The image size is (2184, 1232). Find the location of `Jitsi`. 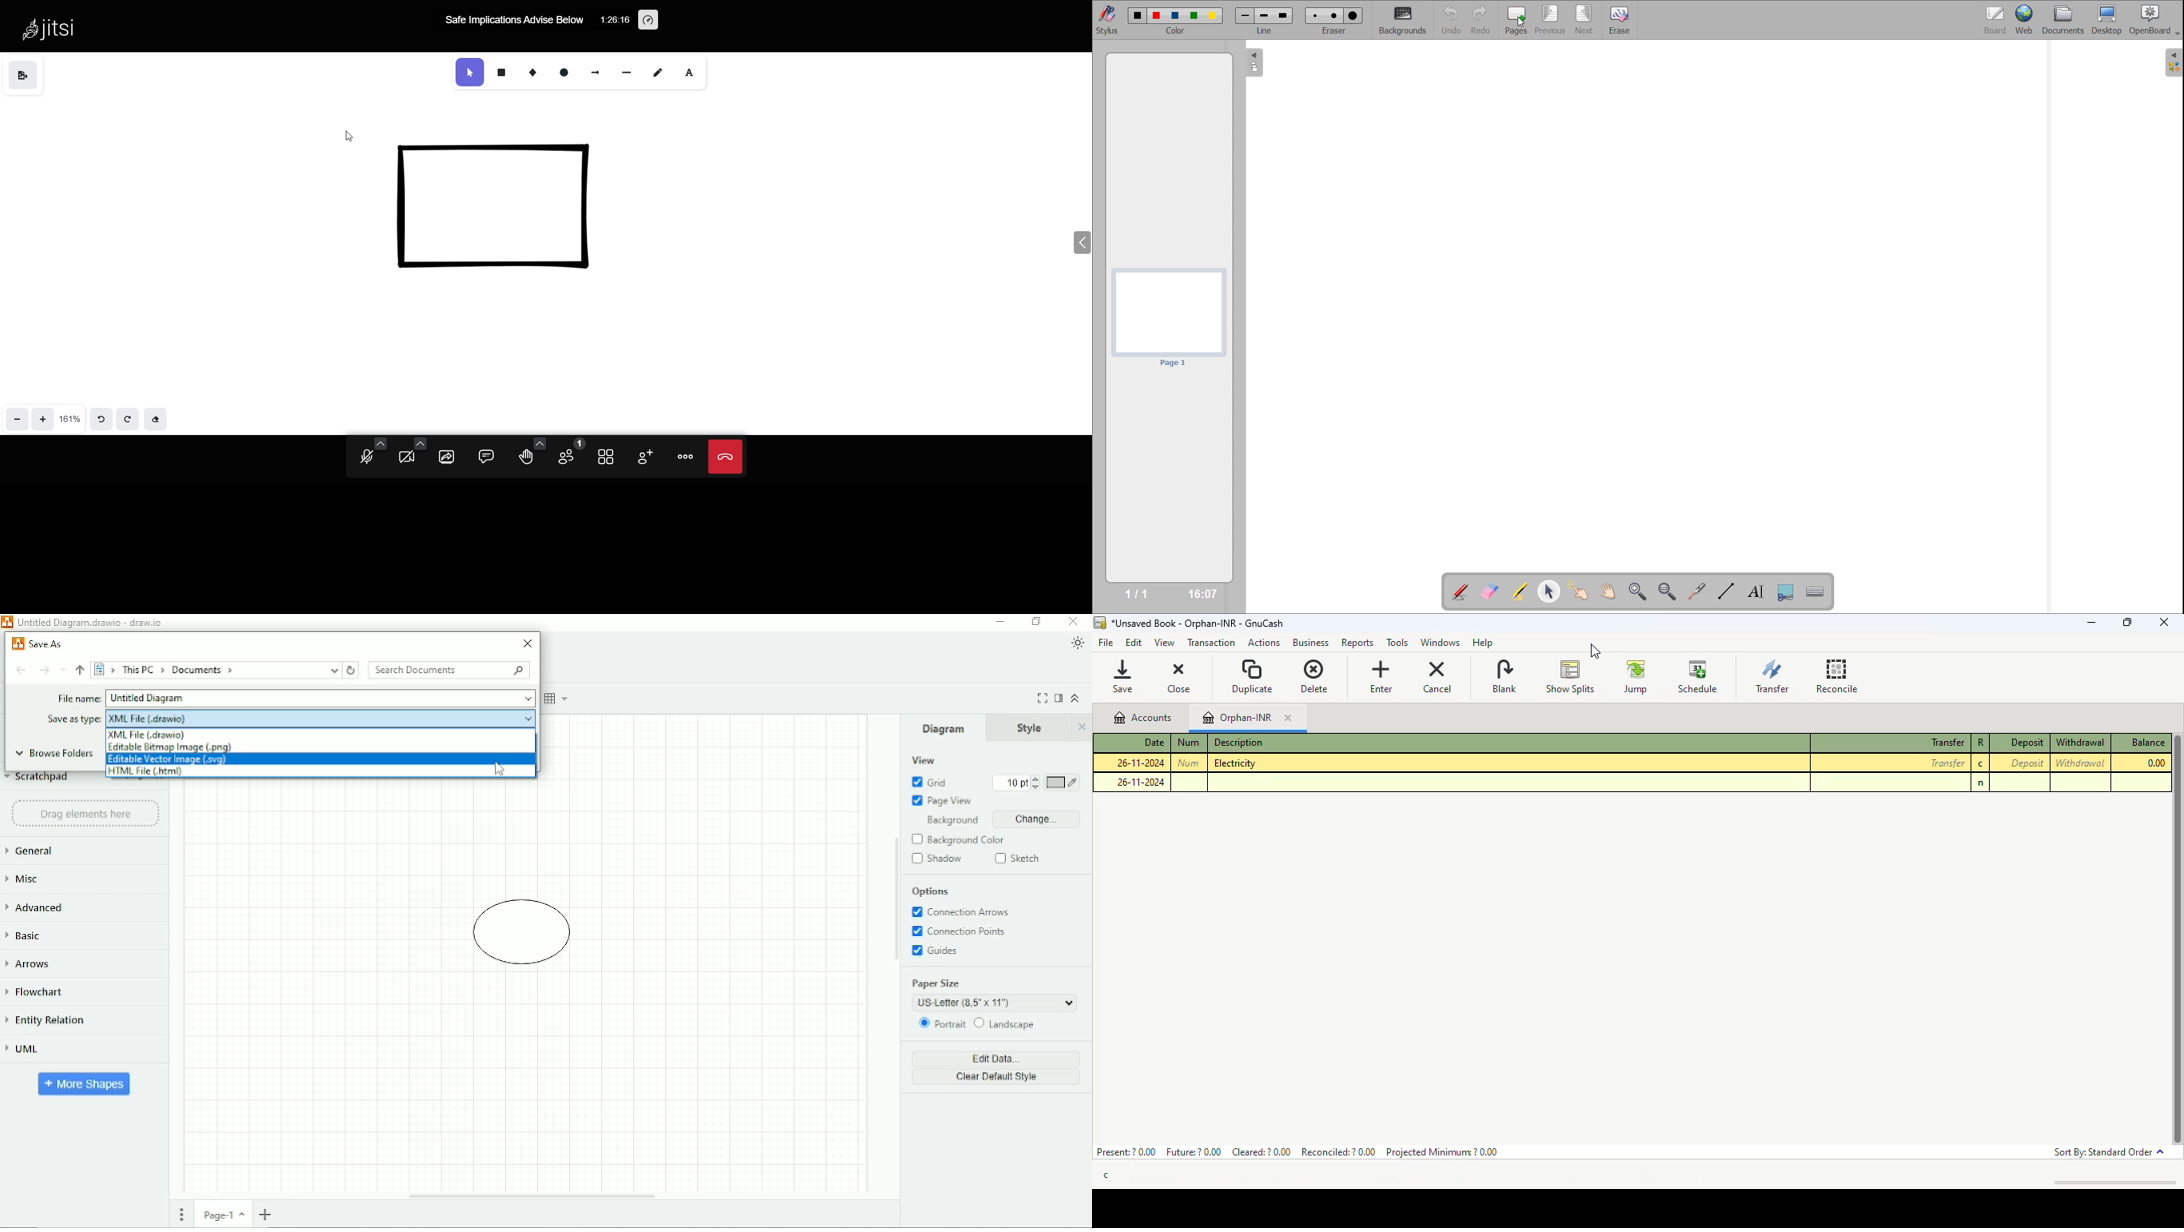

Jitsi is located at coordinates (60, 29).